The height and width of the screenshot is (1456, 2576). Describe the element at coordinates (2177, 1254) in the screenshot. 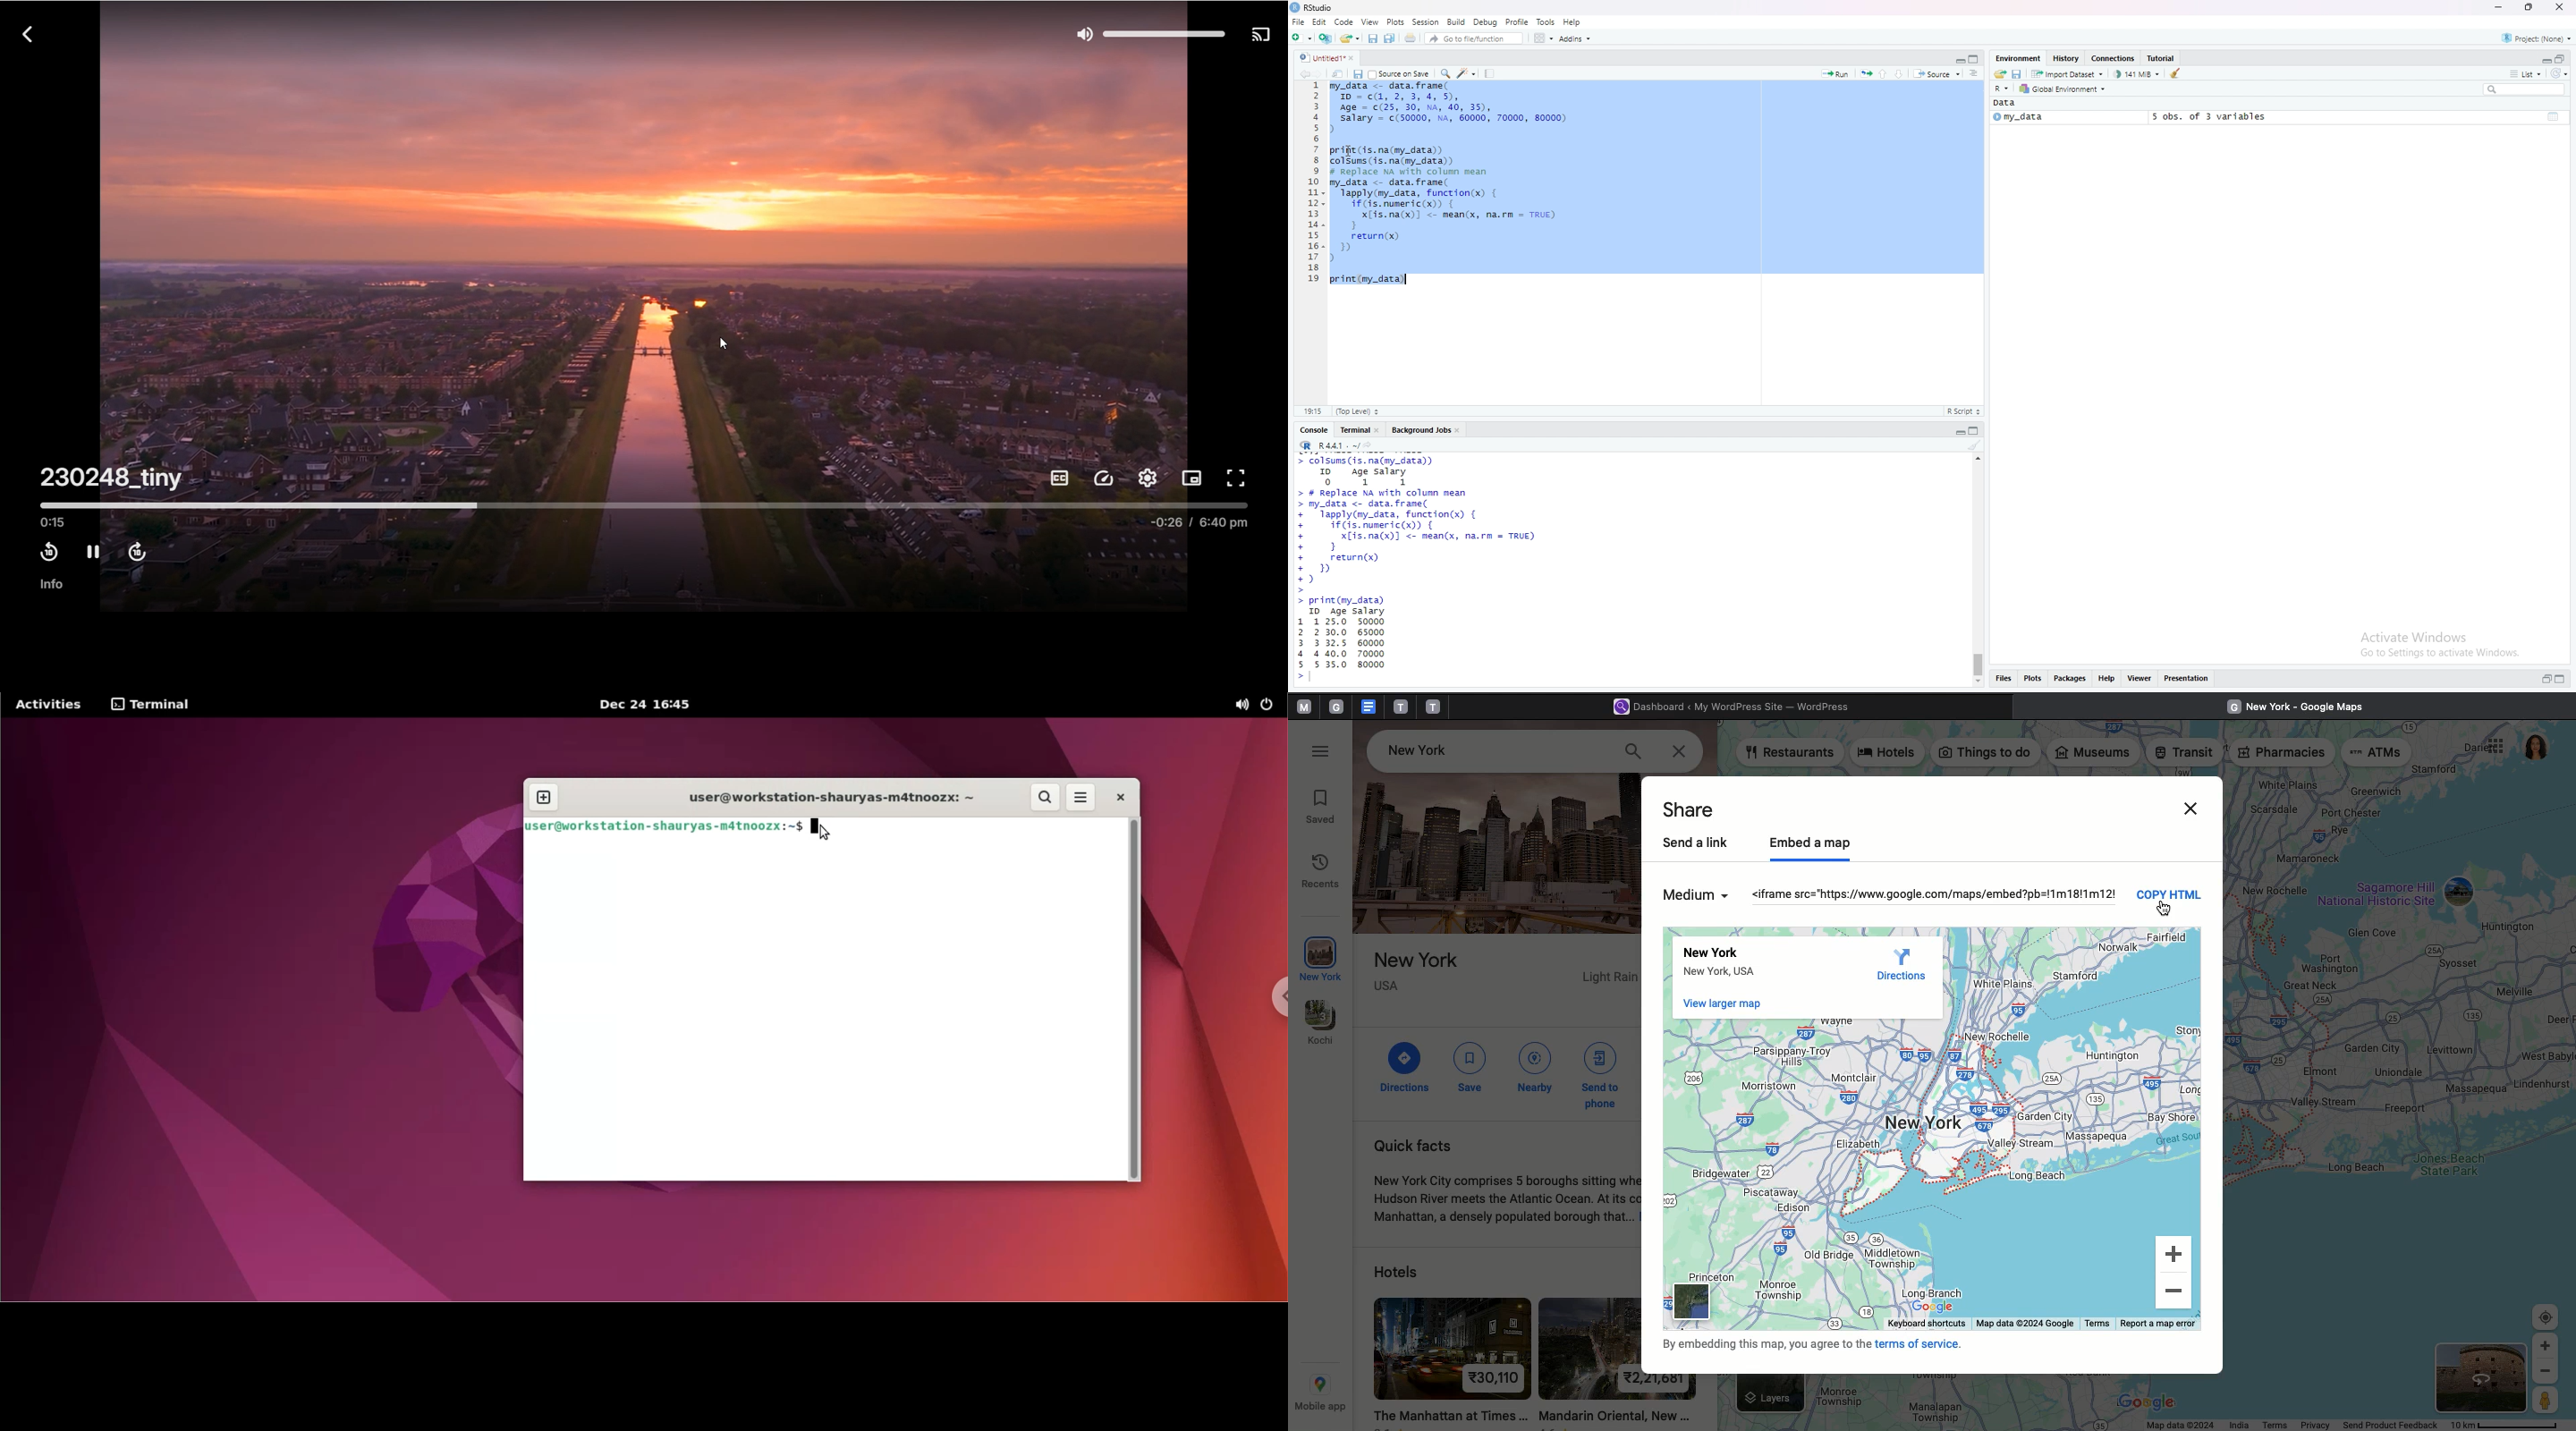

I see `Zoom In` at that location.